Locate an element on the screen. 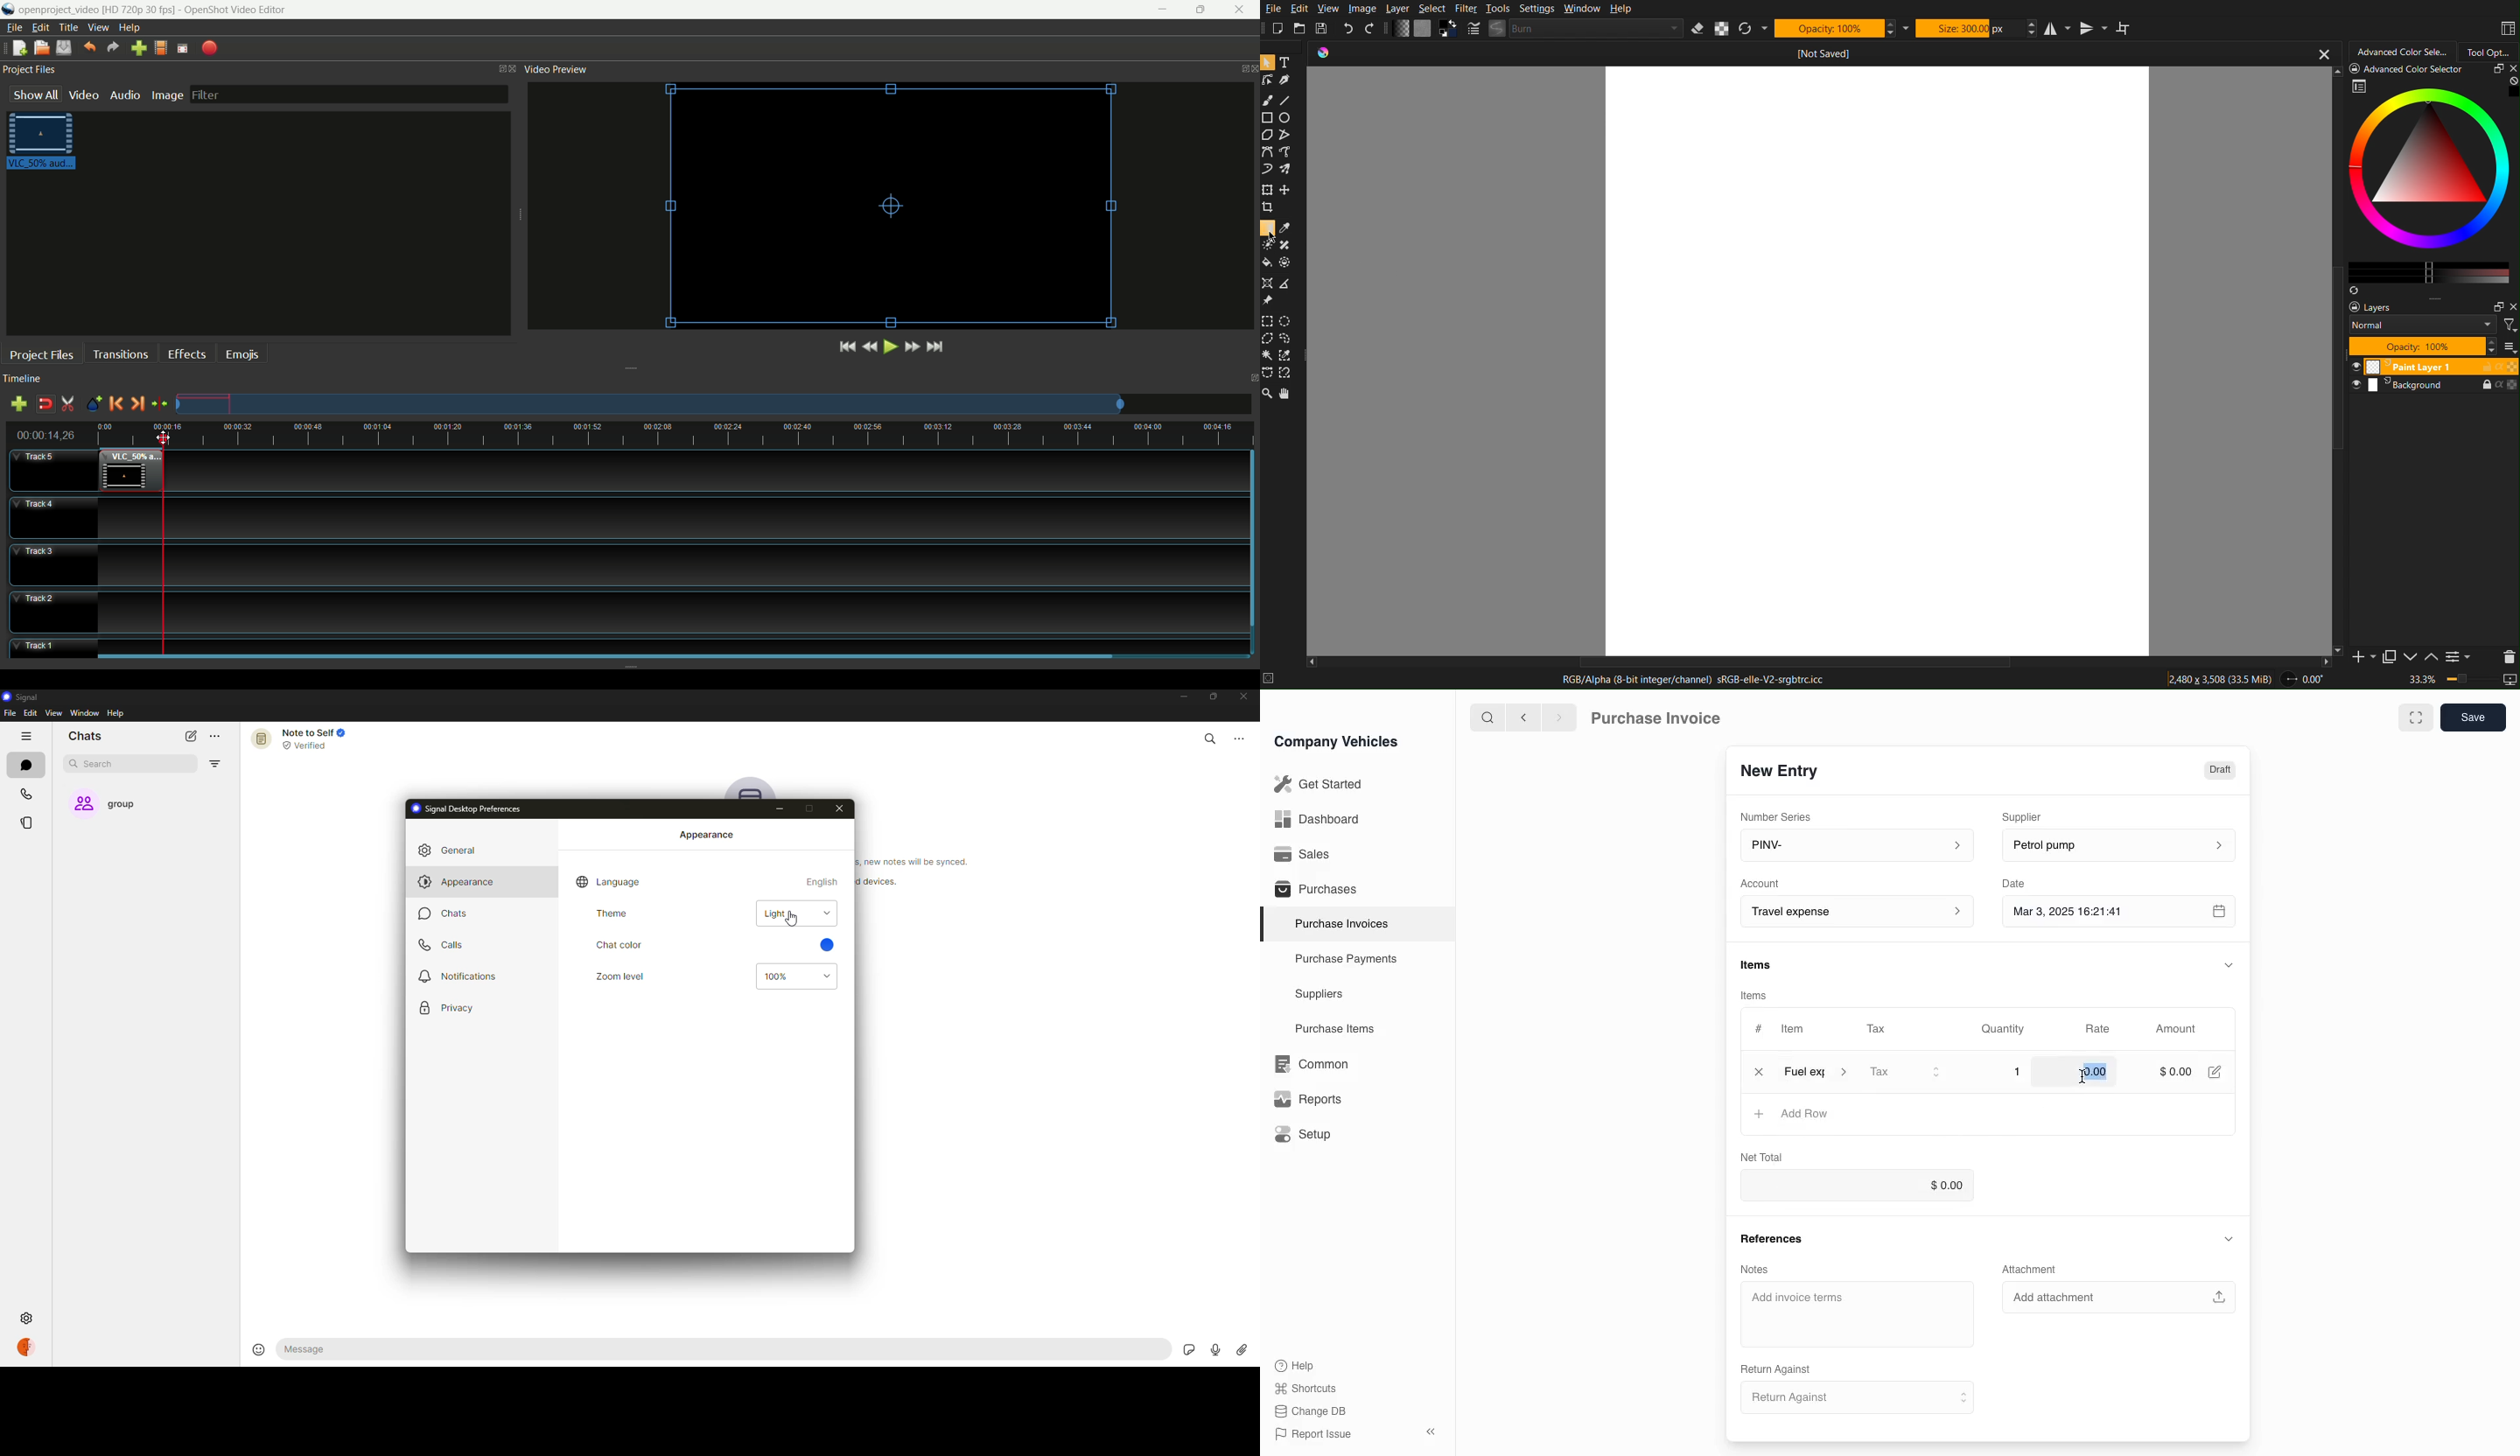 The height and width of the screenshot is (1456, 2520). chats is located at coordinates (85, 737).